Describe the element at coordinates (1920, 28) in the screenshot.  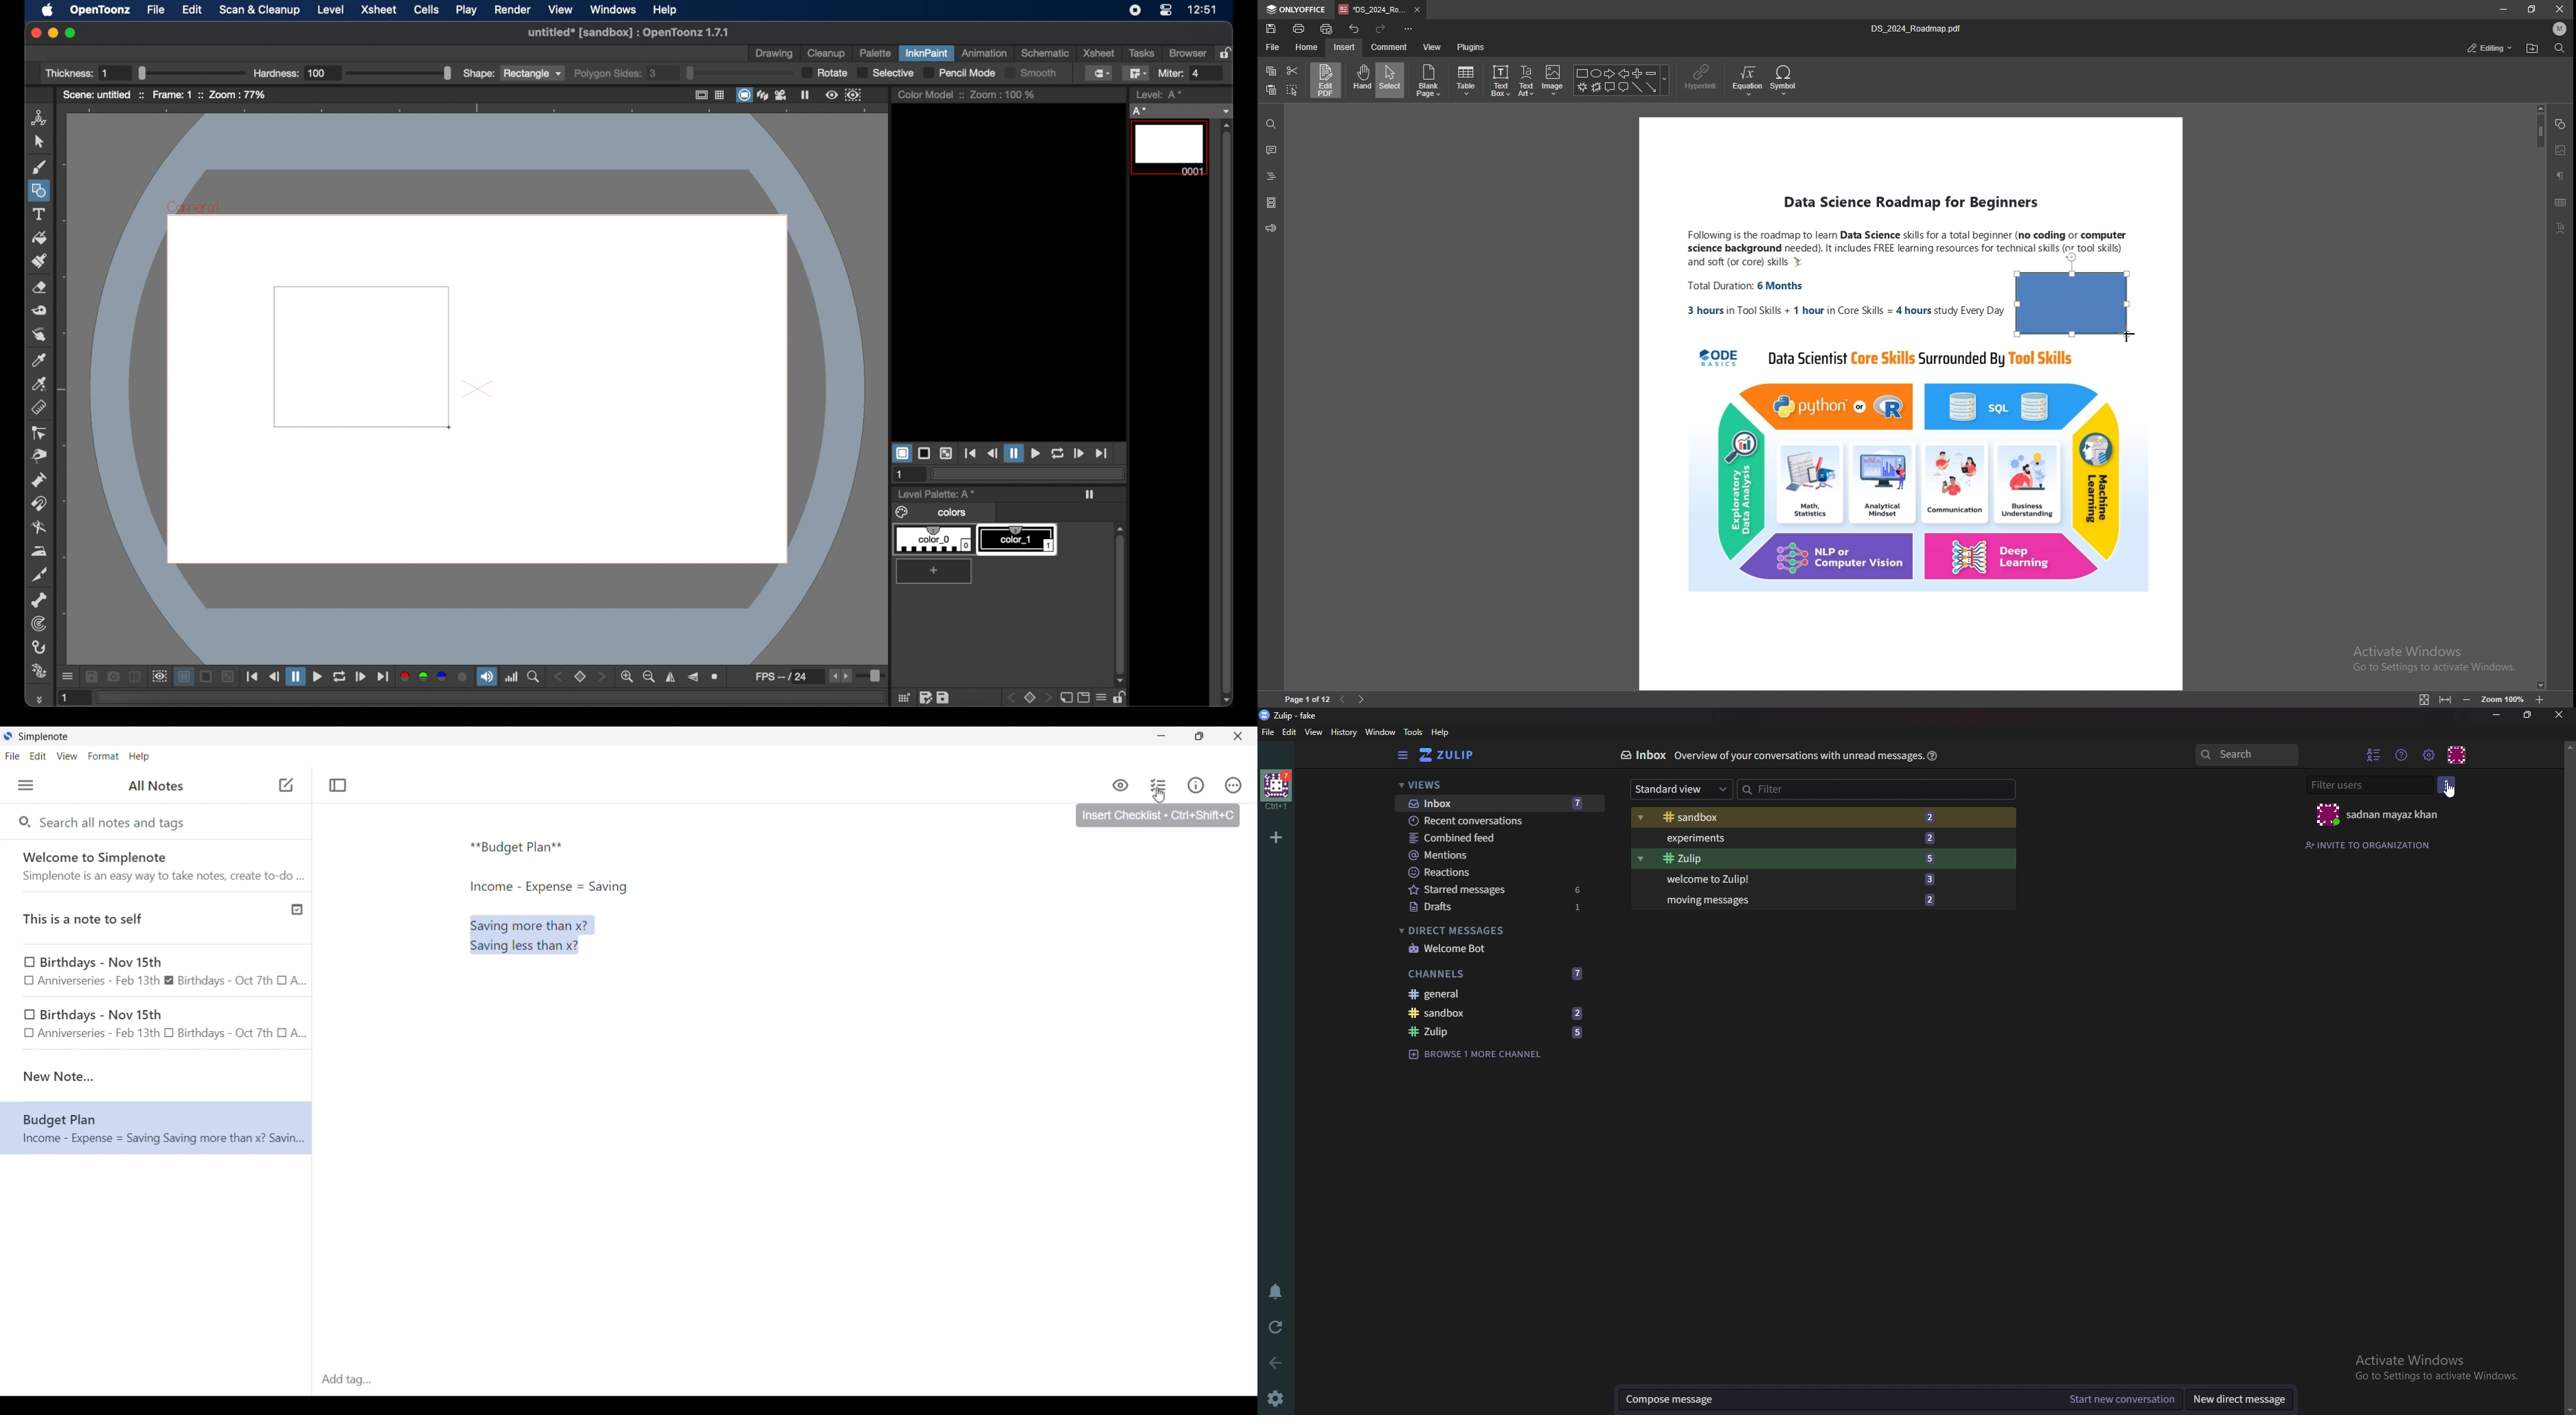
I see `file name` at that location.